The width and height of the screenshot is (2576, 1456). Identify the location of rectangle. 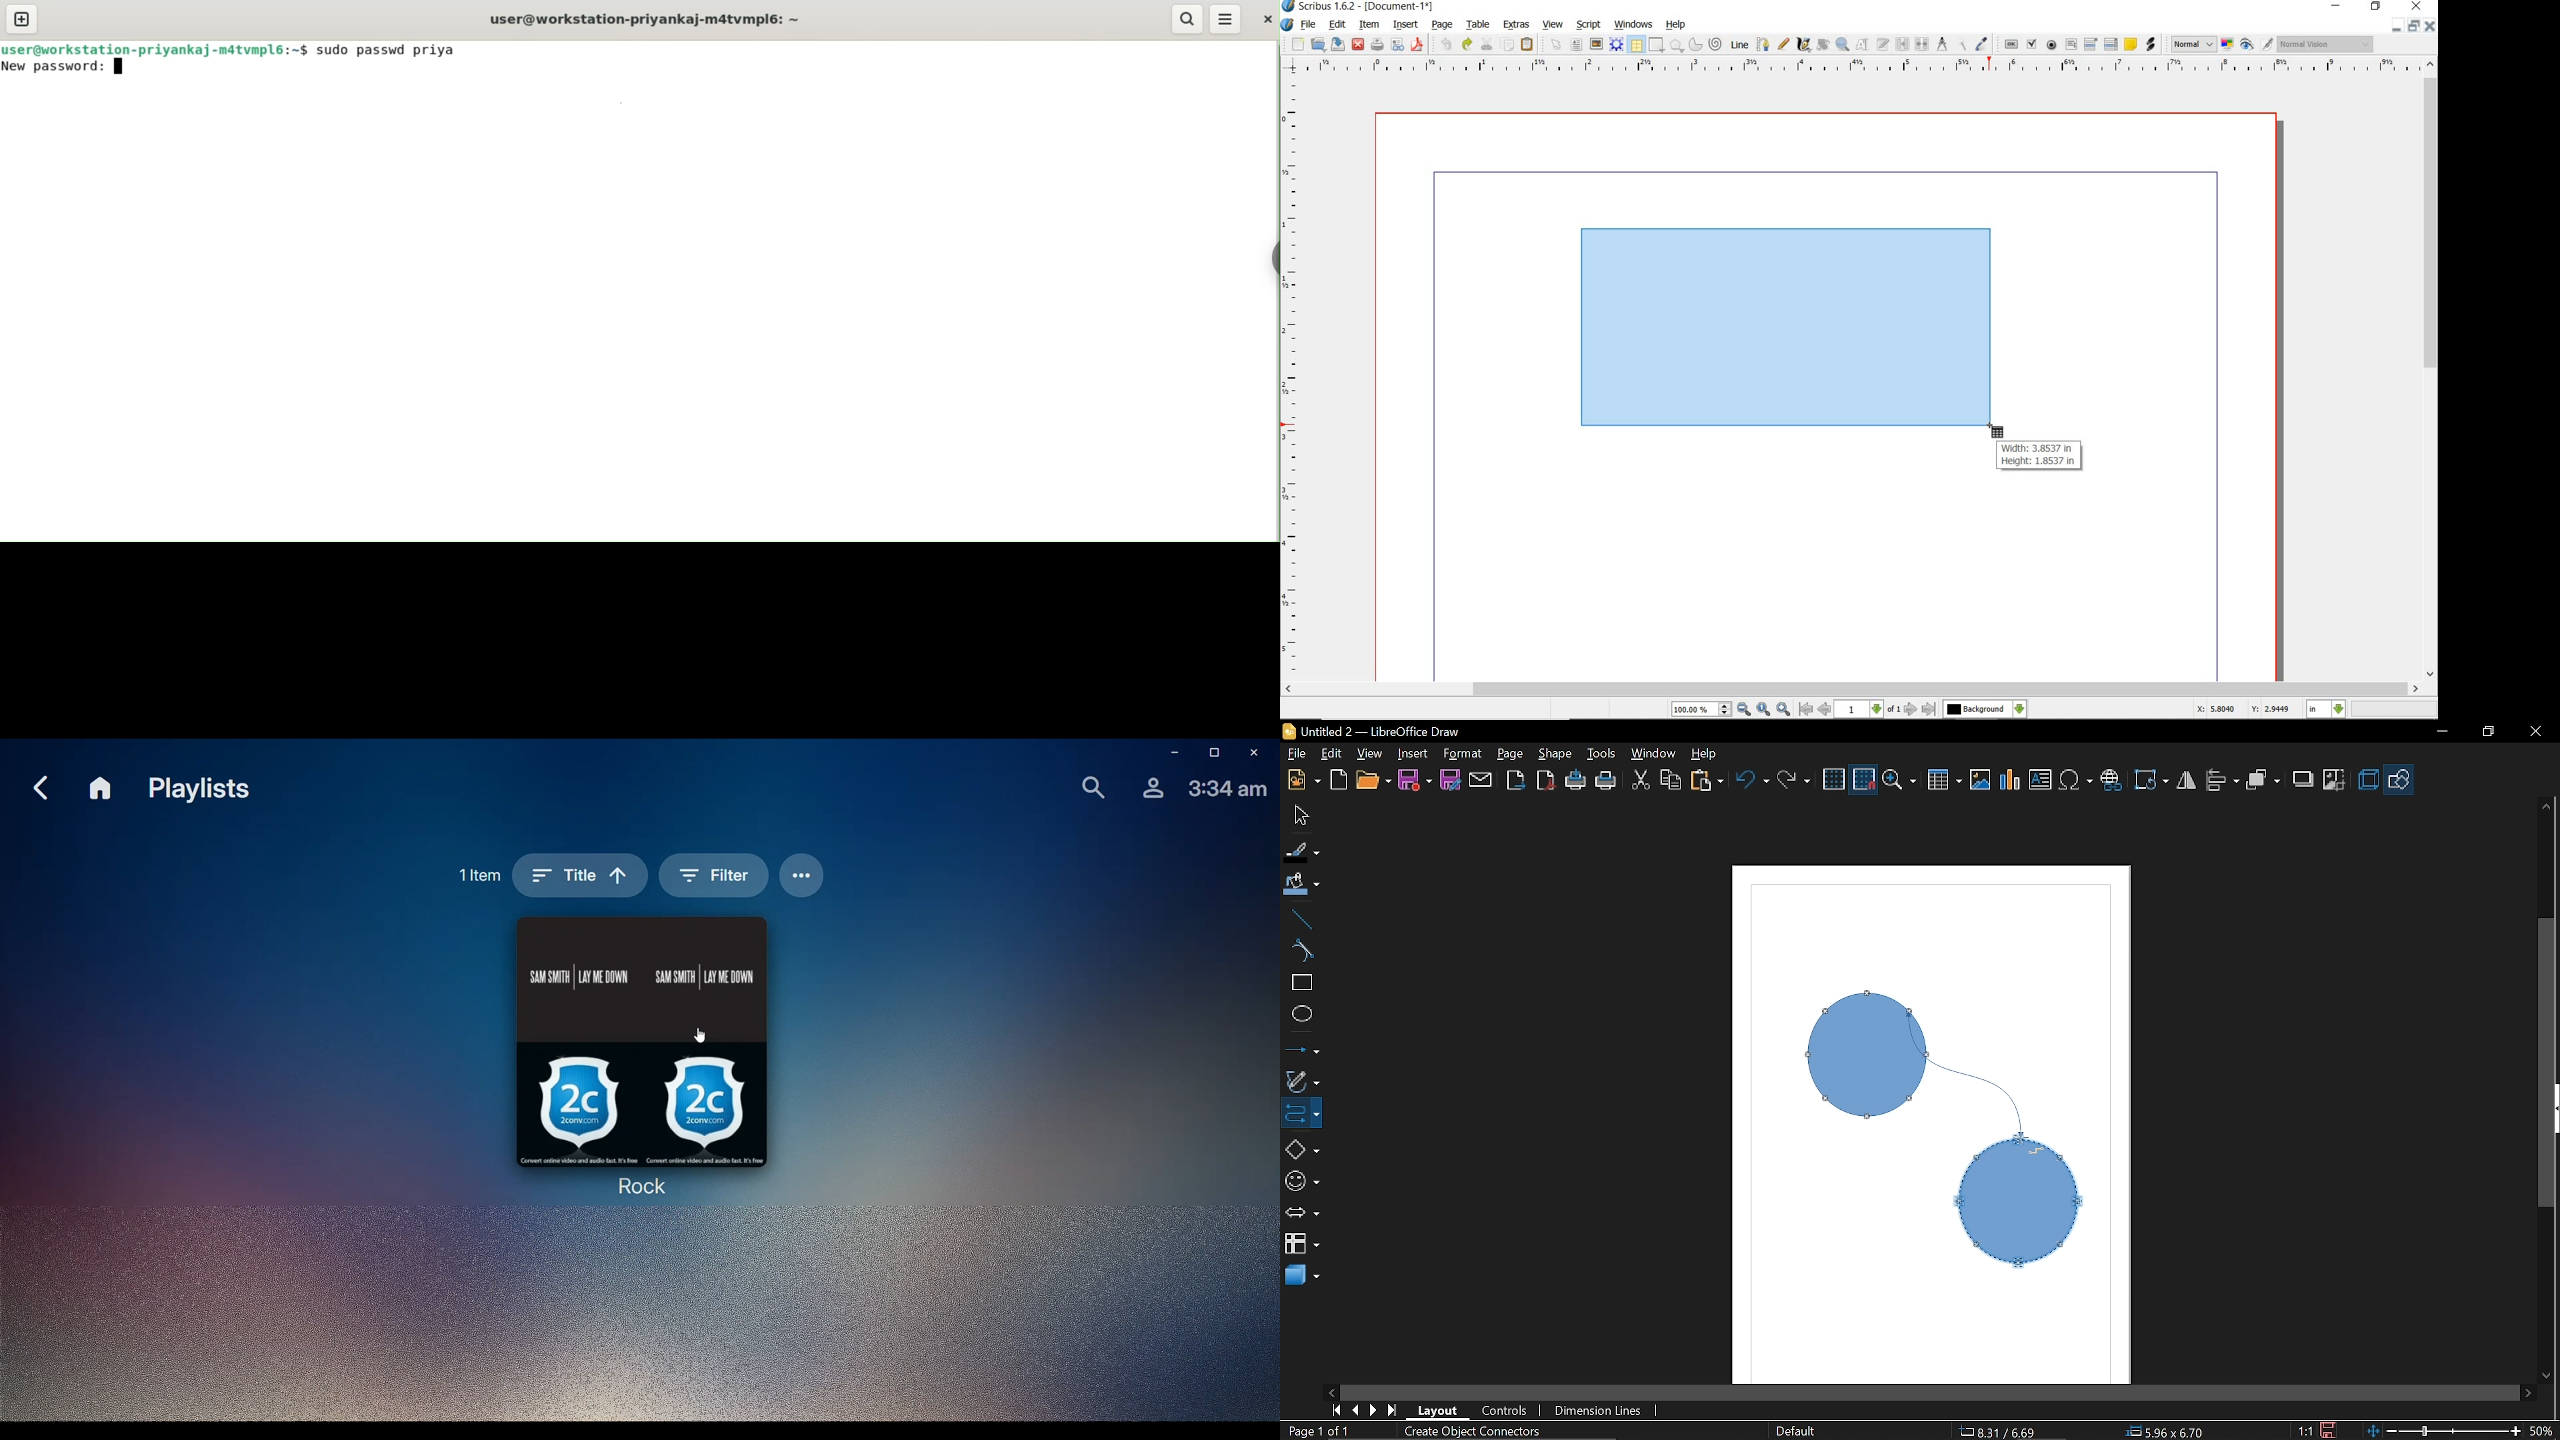
(1299, 982).